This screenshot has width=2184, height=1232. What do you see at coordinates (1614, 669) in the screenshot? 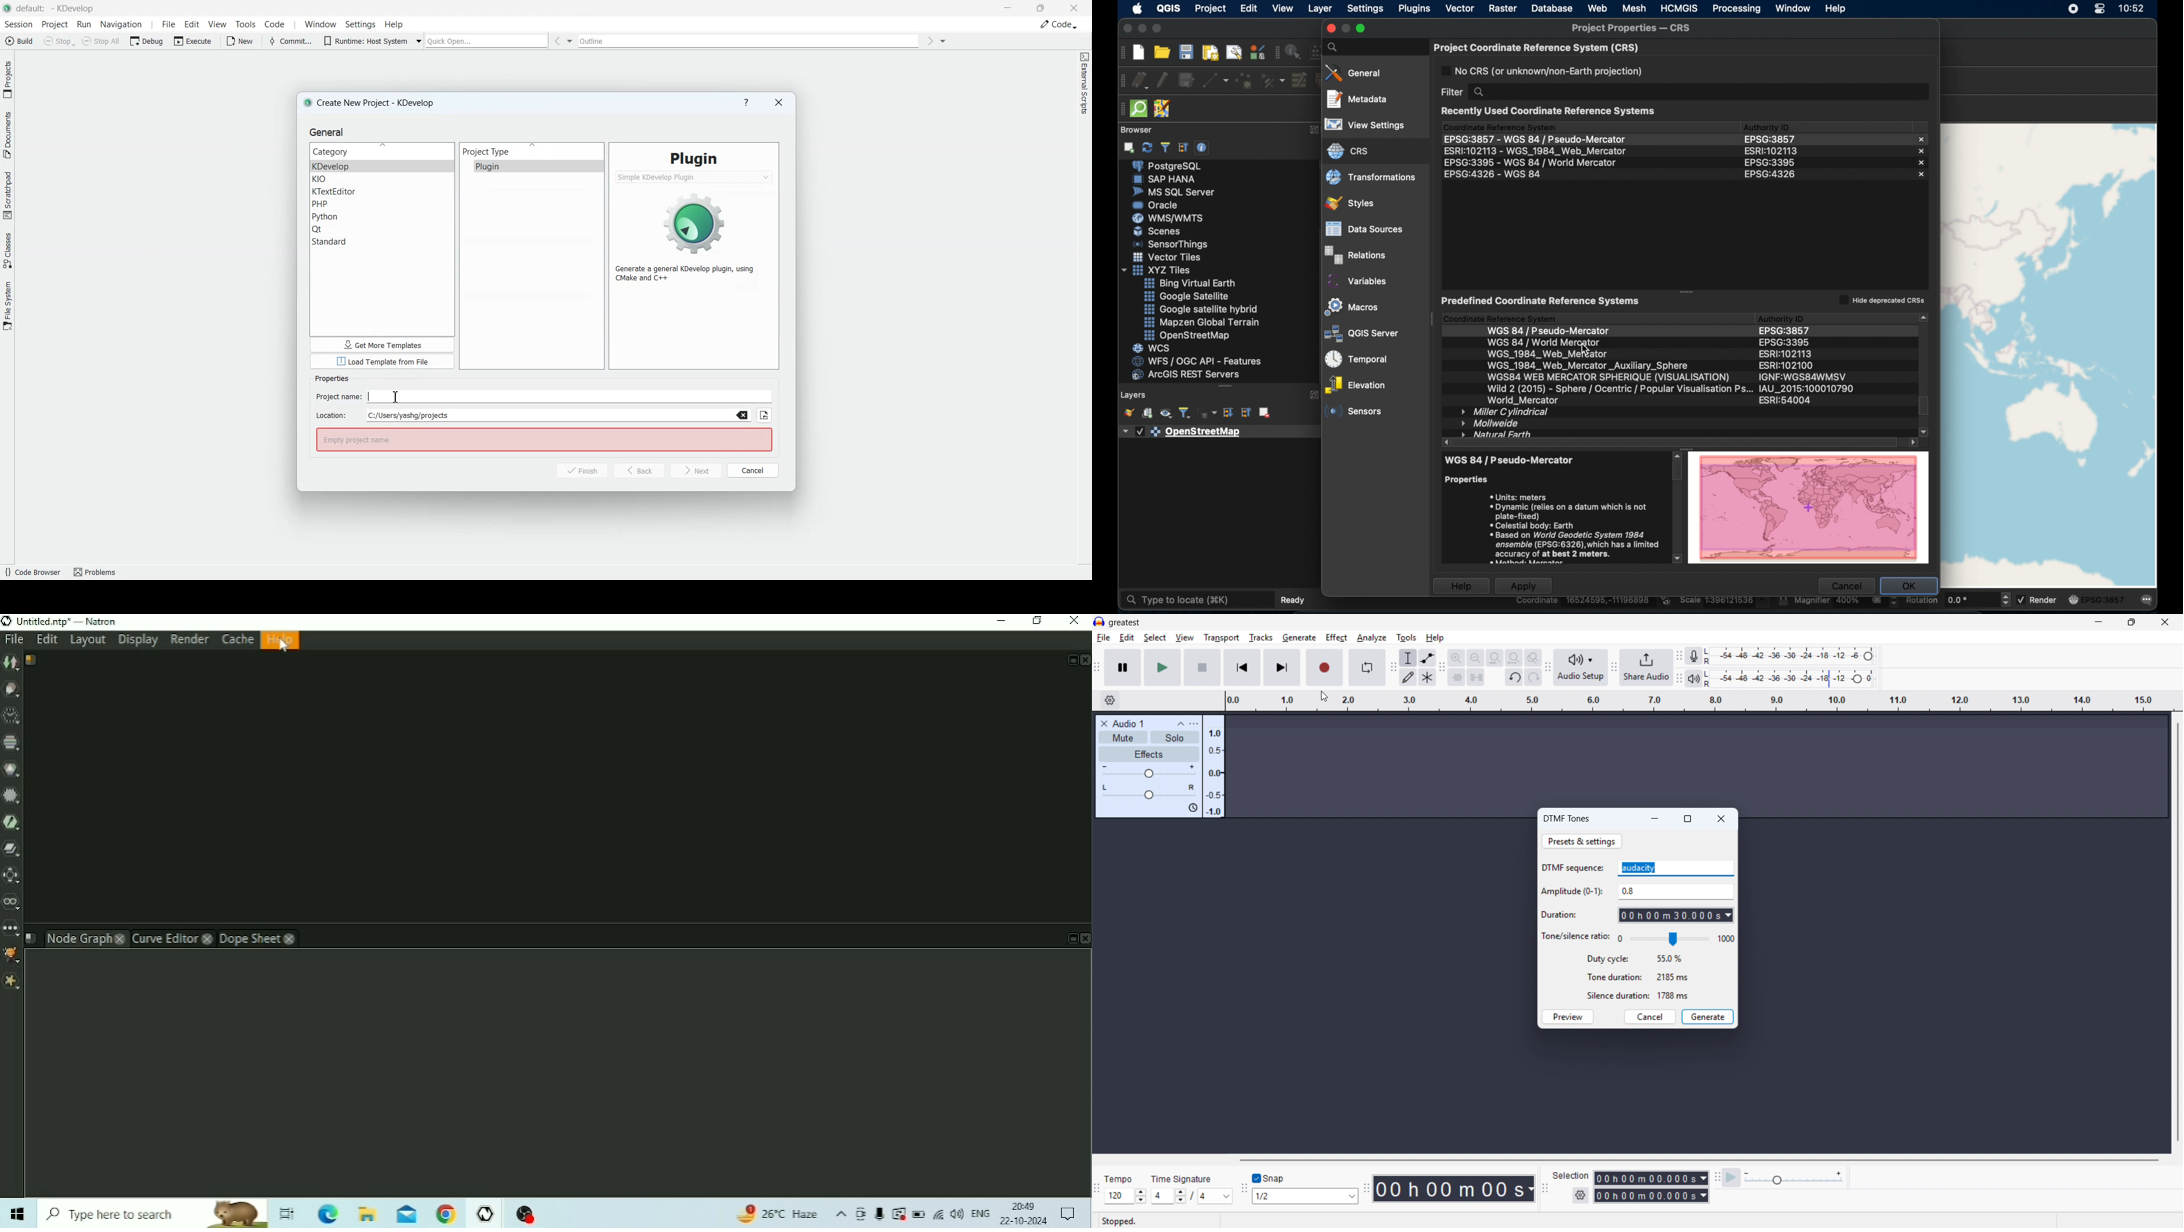
I see `share audio toolbar` at bounding box center [1614, 669].